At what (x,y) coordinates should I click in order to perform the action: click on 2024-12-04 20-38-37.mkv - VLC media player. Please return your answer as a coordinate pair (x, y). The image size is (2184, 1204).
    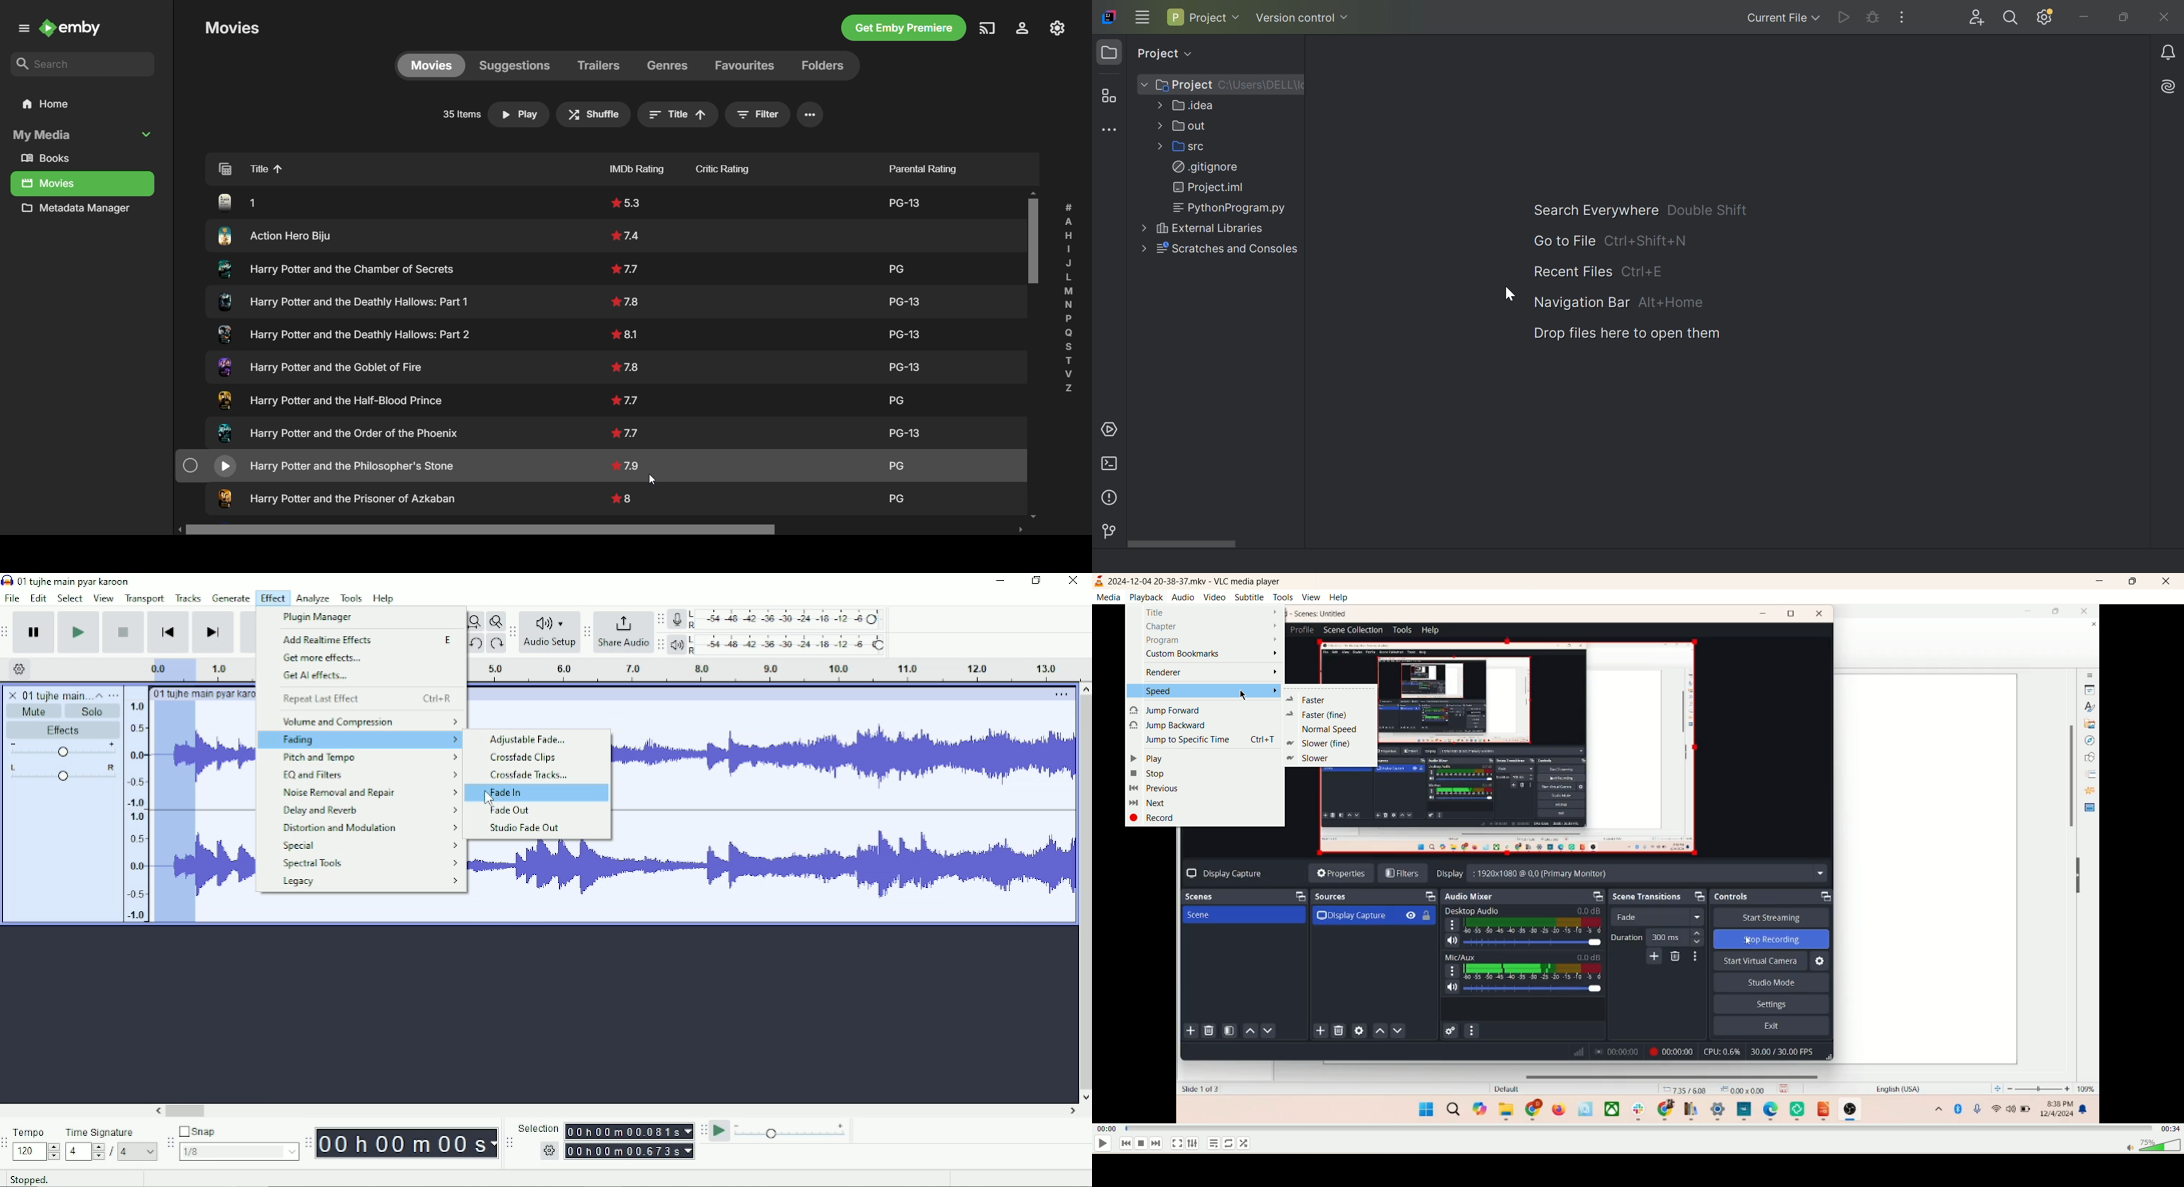
    Looking at the image, I should click on (1202, 583).